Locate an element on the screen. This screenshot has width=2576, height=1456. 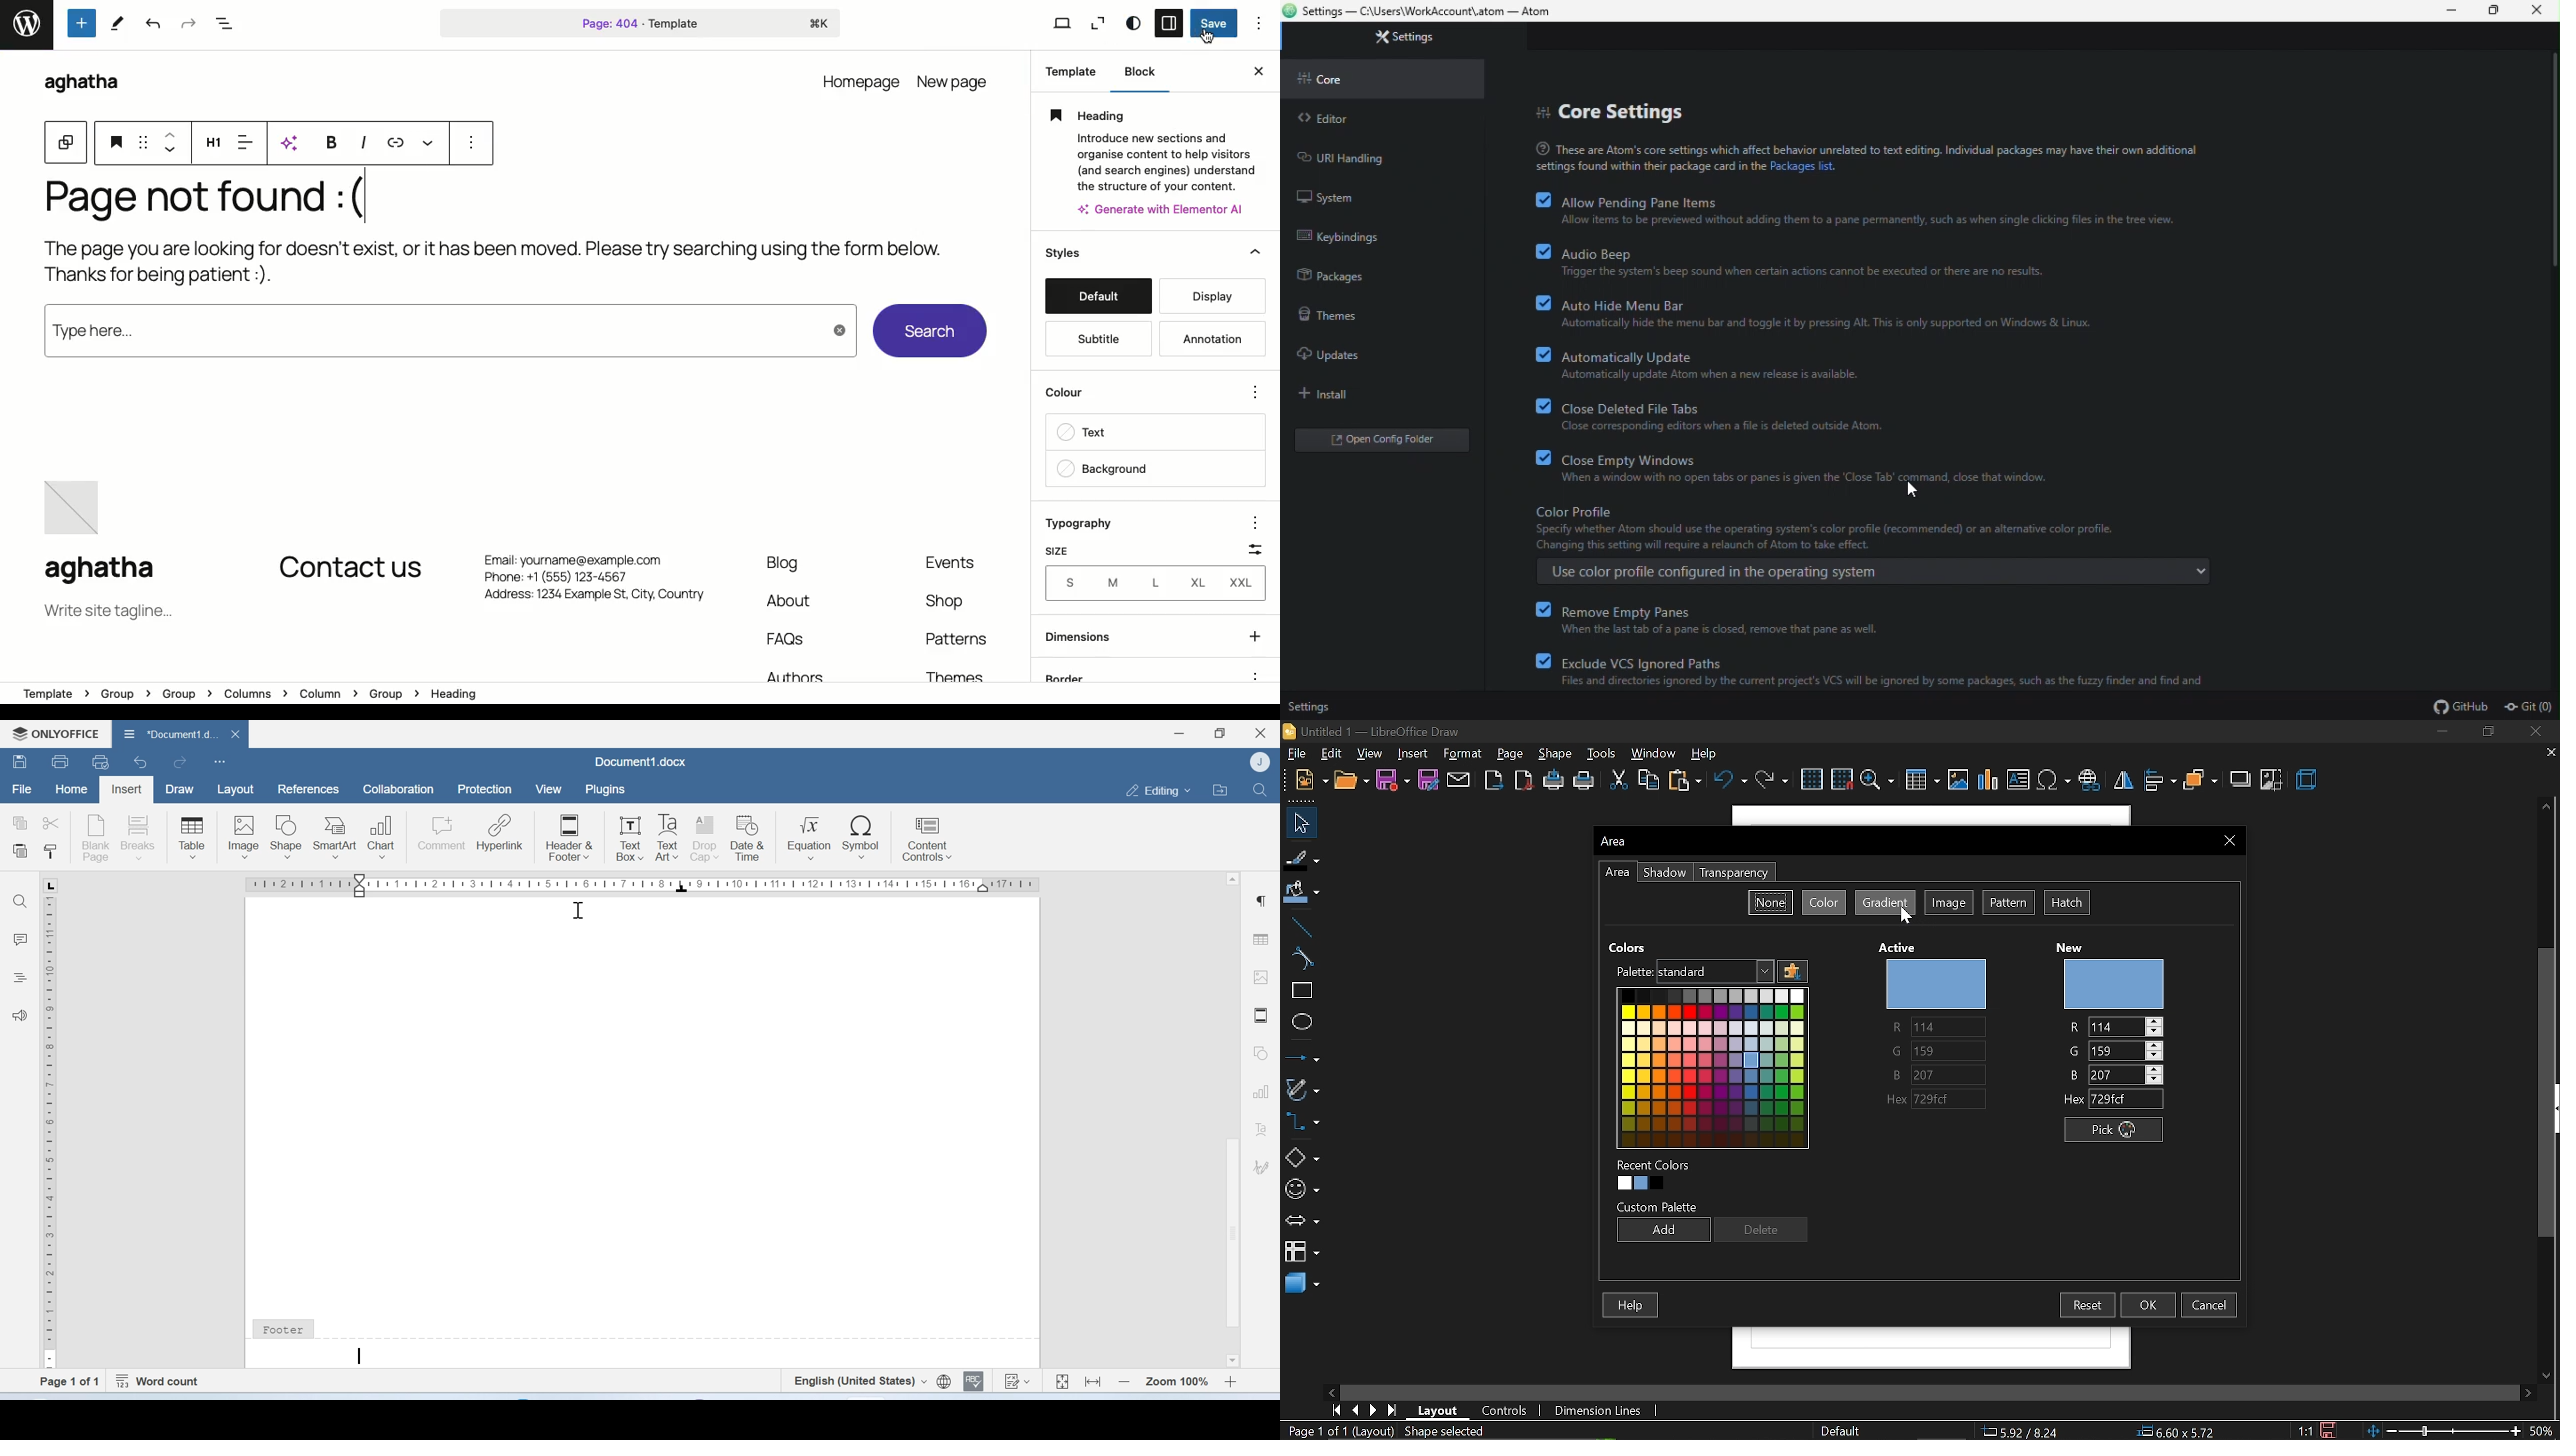
Cursor is located at coordinates (1907, 916).